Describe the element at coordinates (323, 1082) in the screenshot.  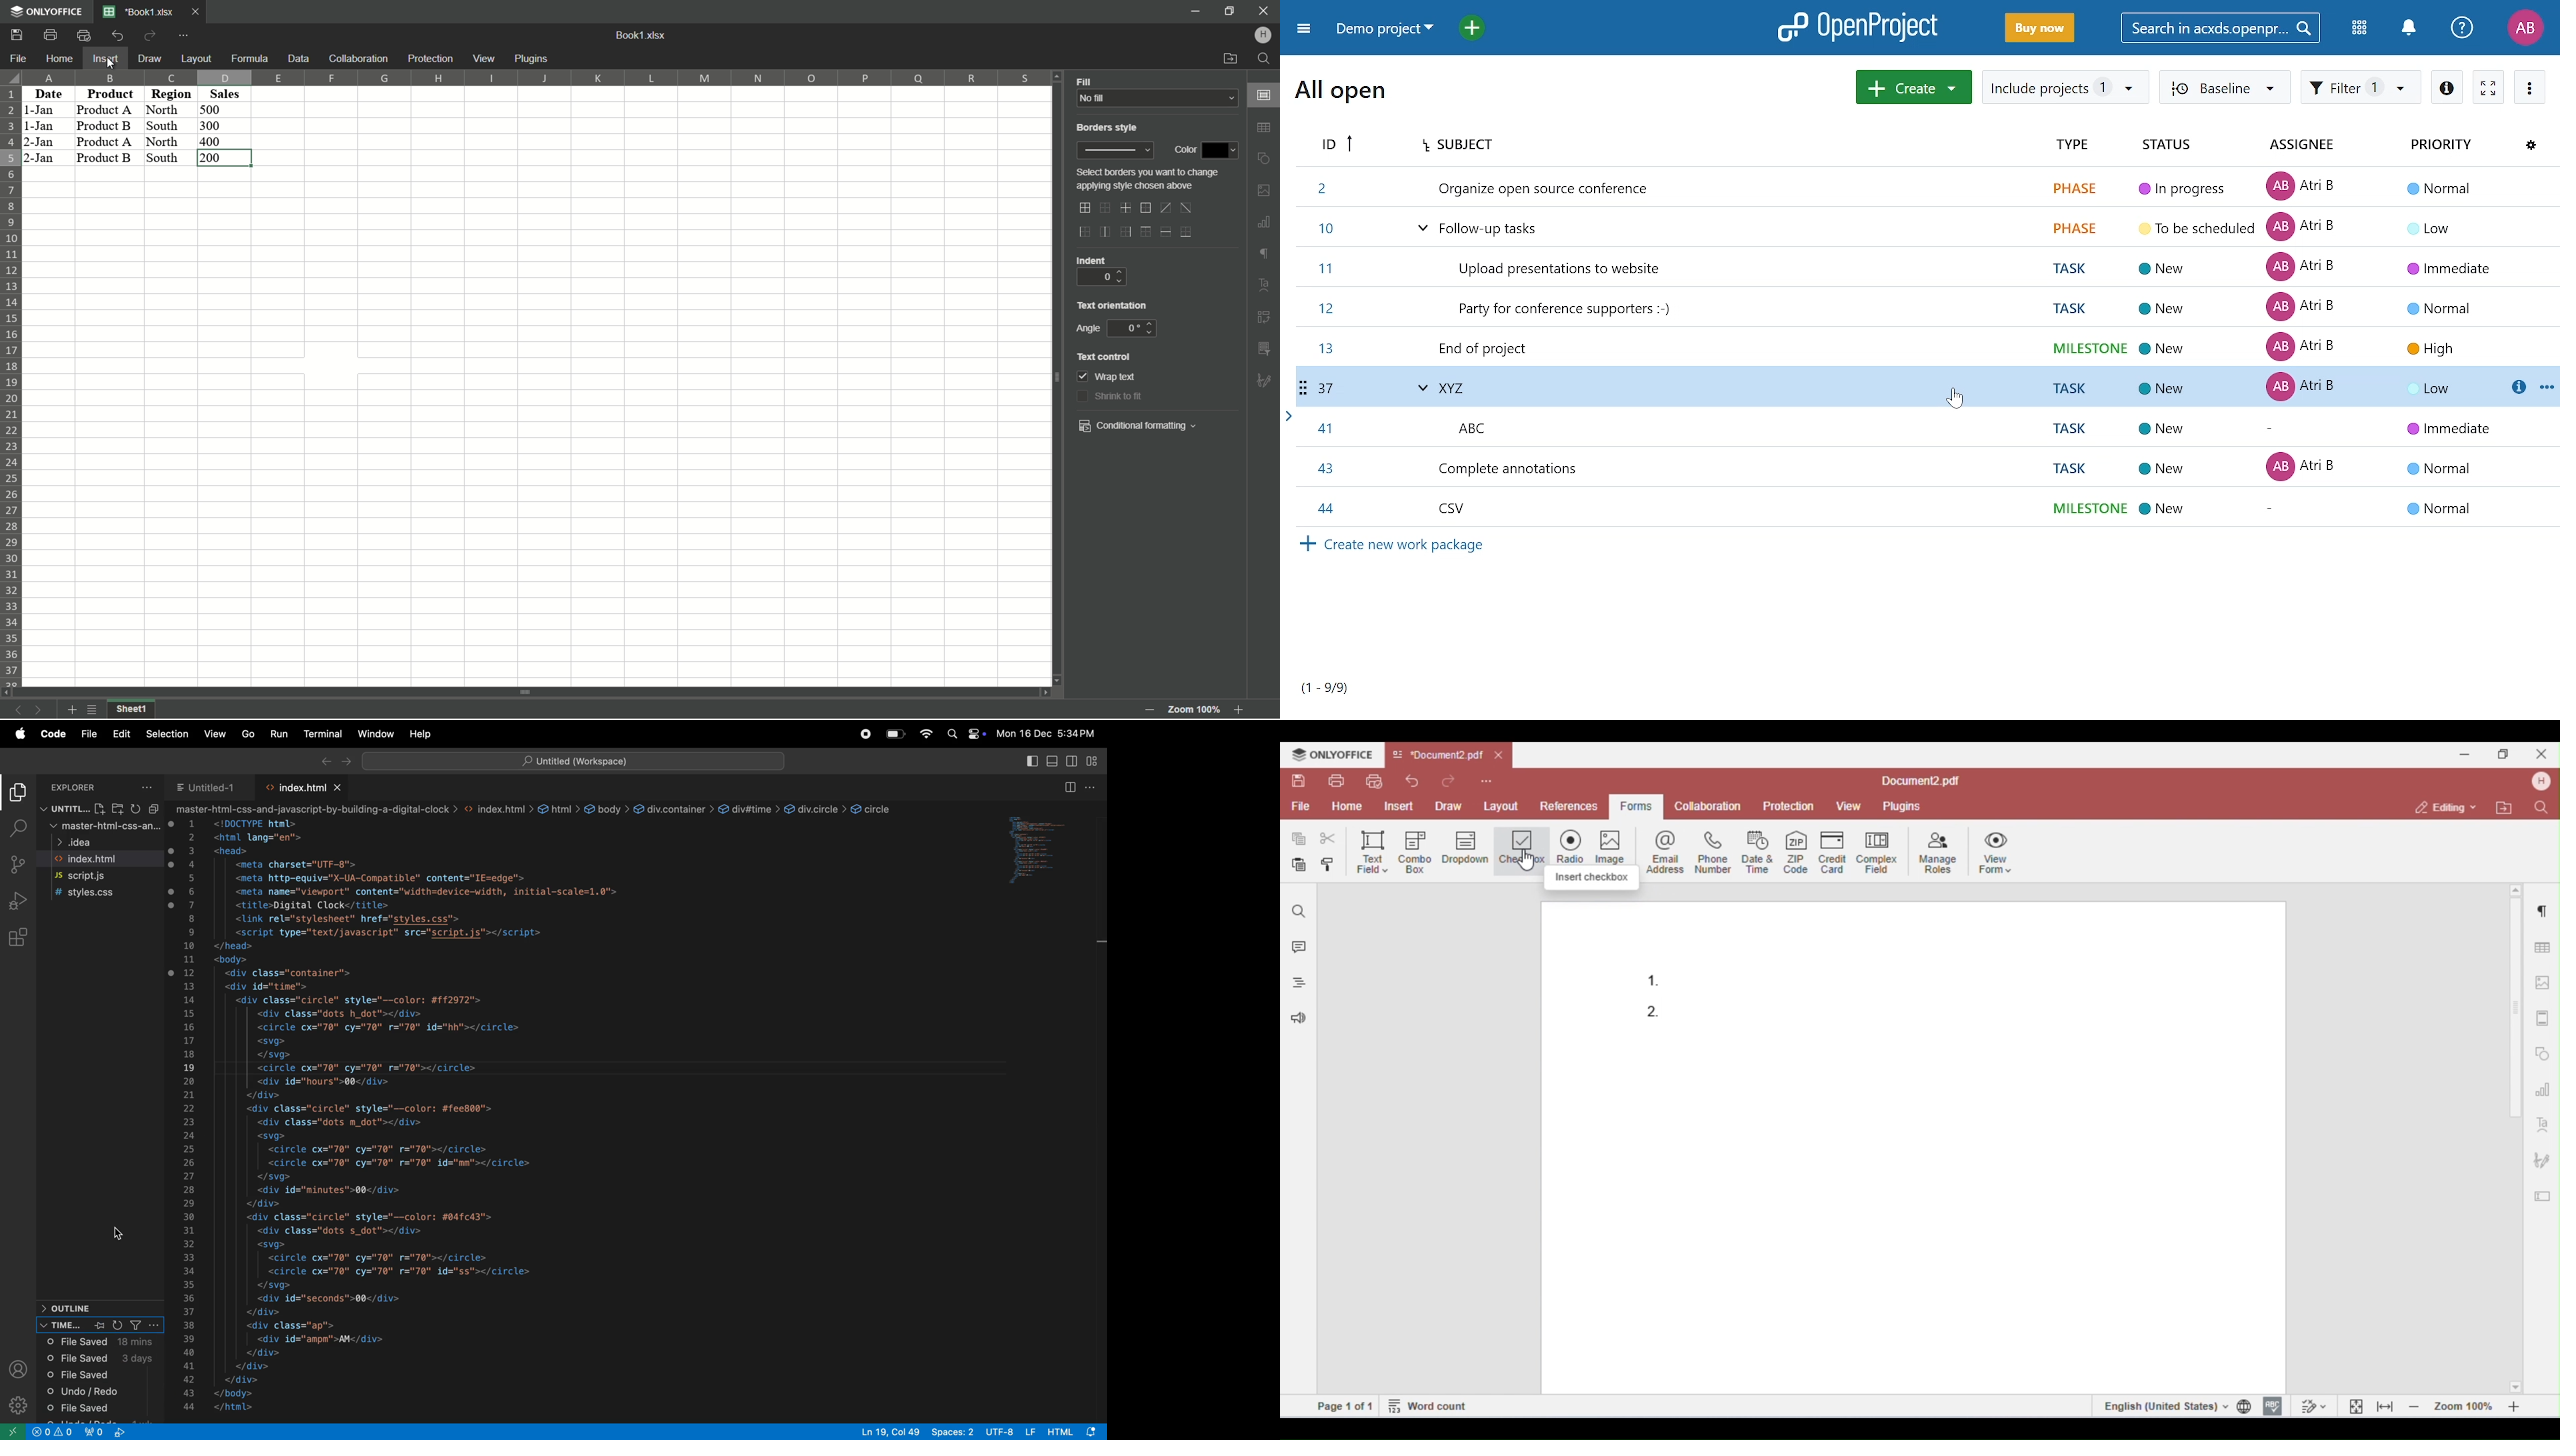
I see `| <div id="hours">00</div>` at that location.